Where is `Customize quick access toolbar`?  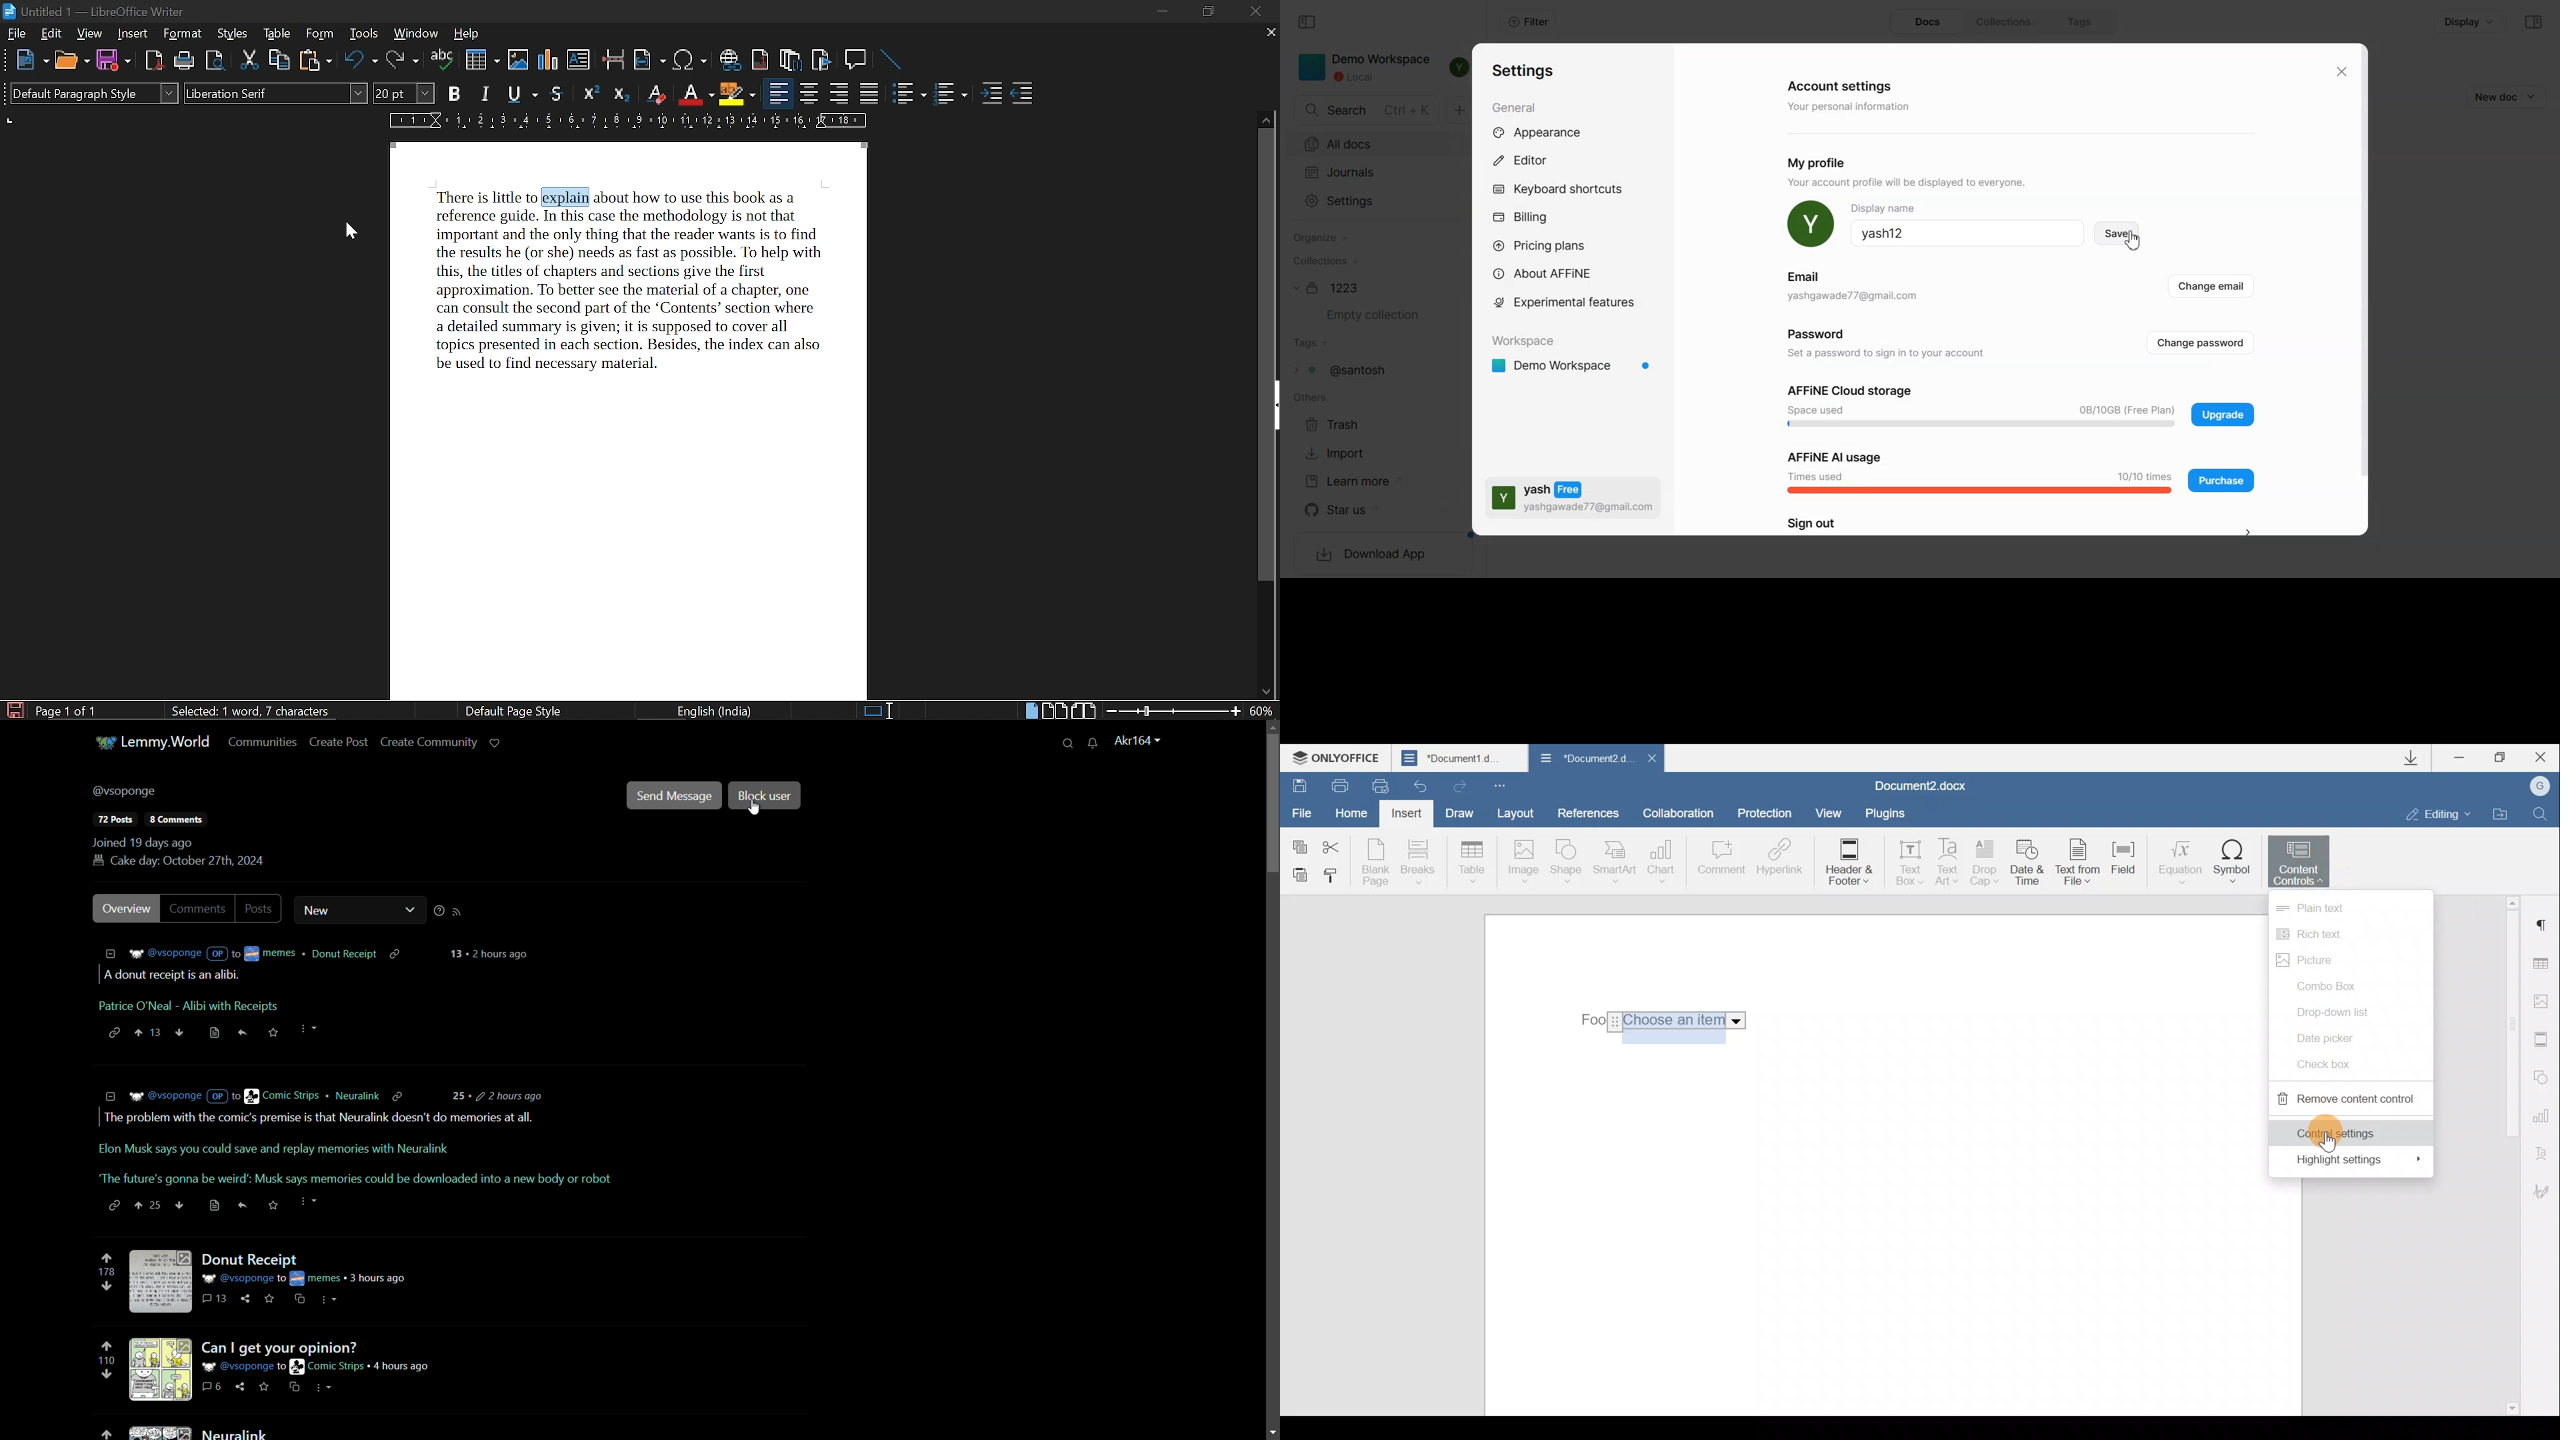 Customize quick access toolbar is located at coordinates (1503, 785).